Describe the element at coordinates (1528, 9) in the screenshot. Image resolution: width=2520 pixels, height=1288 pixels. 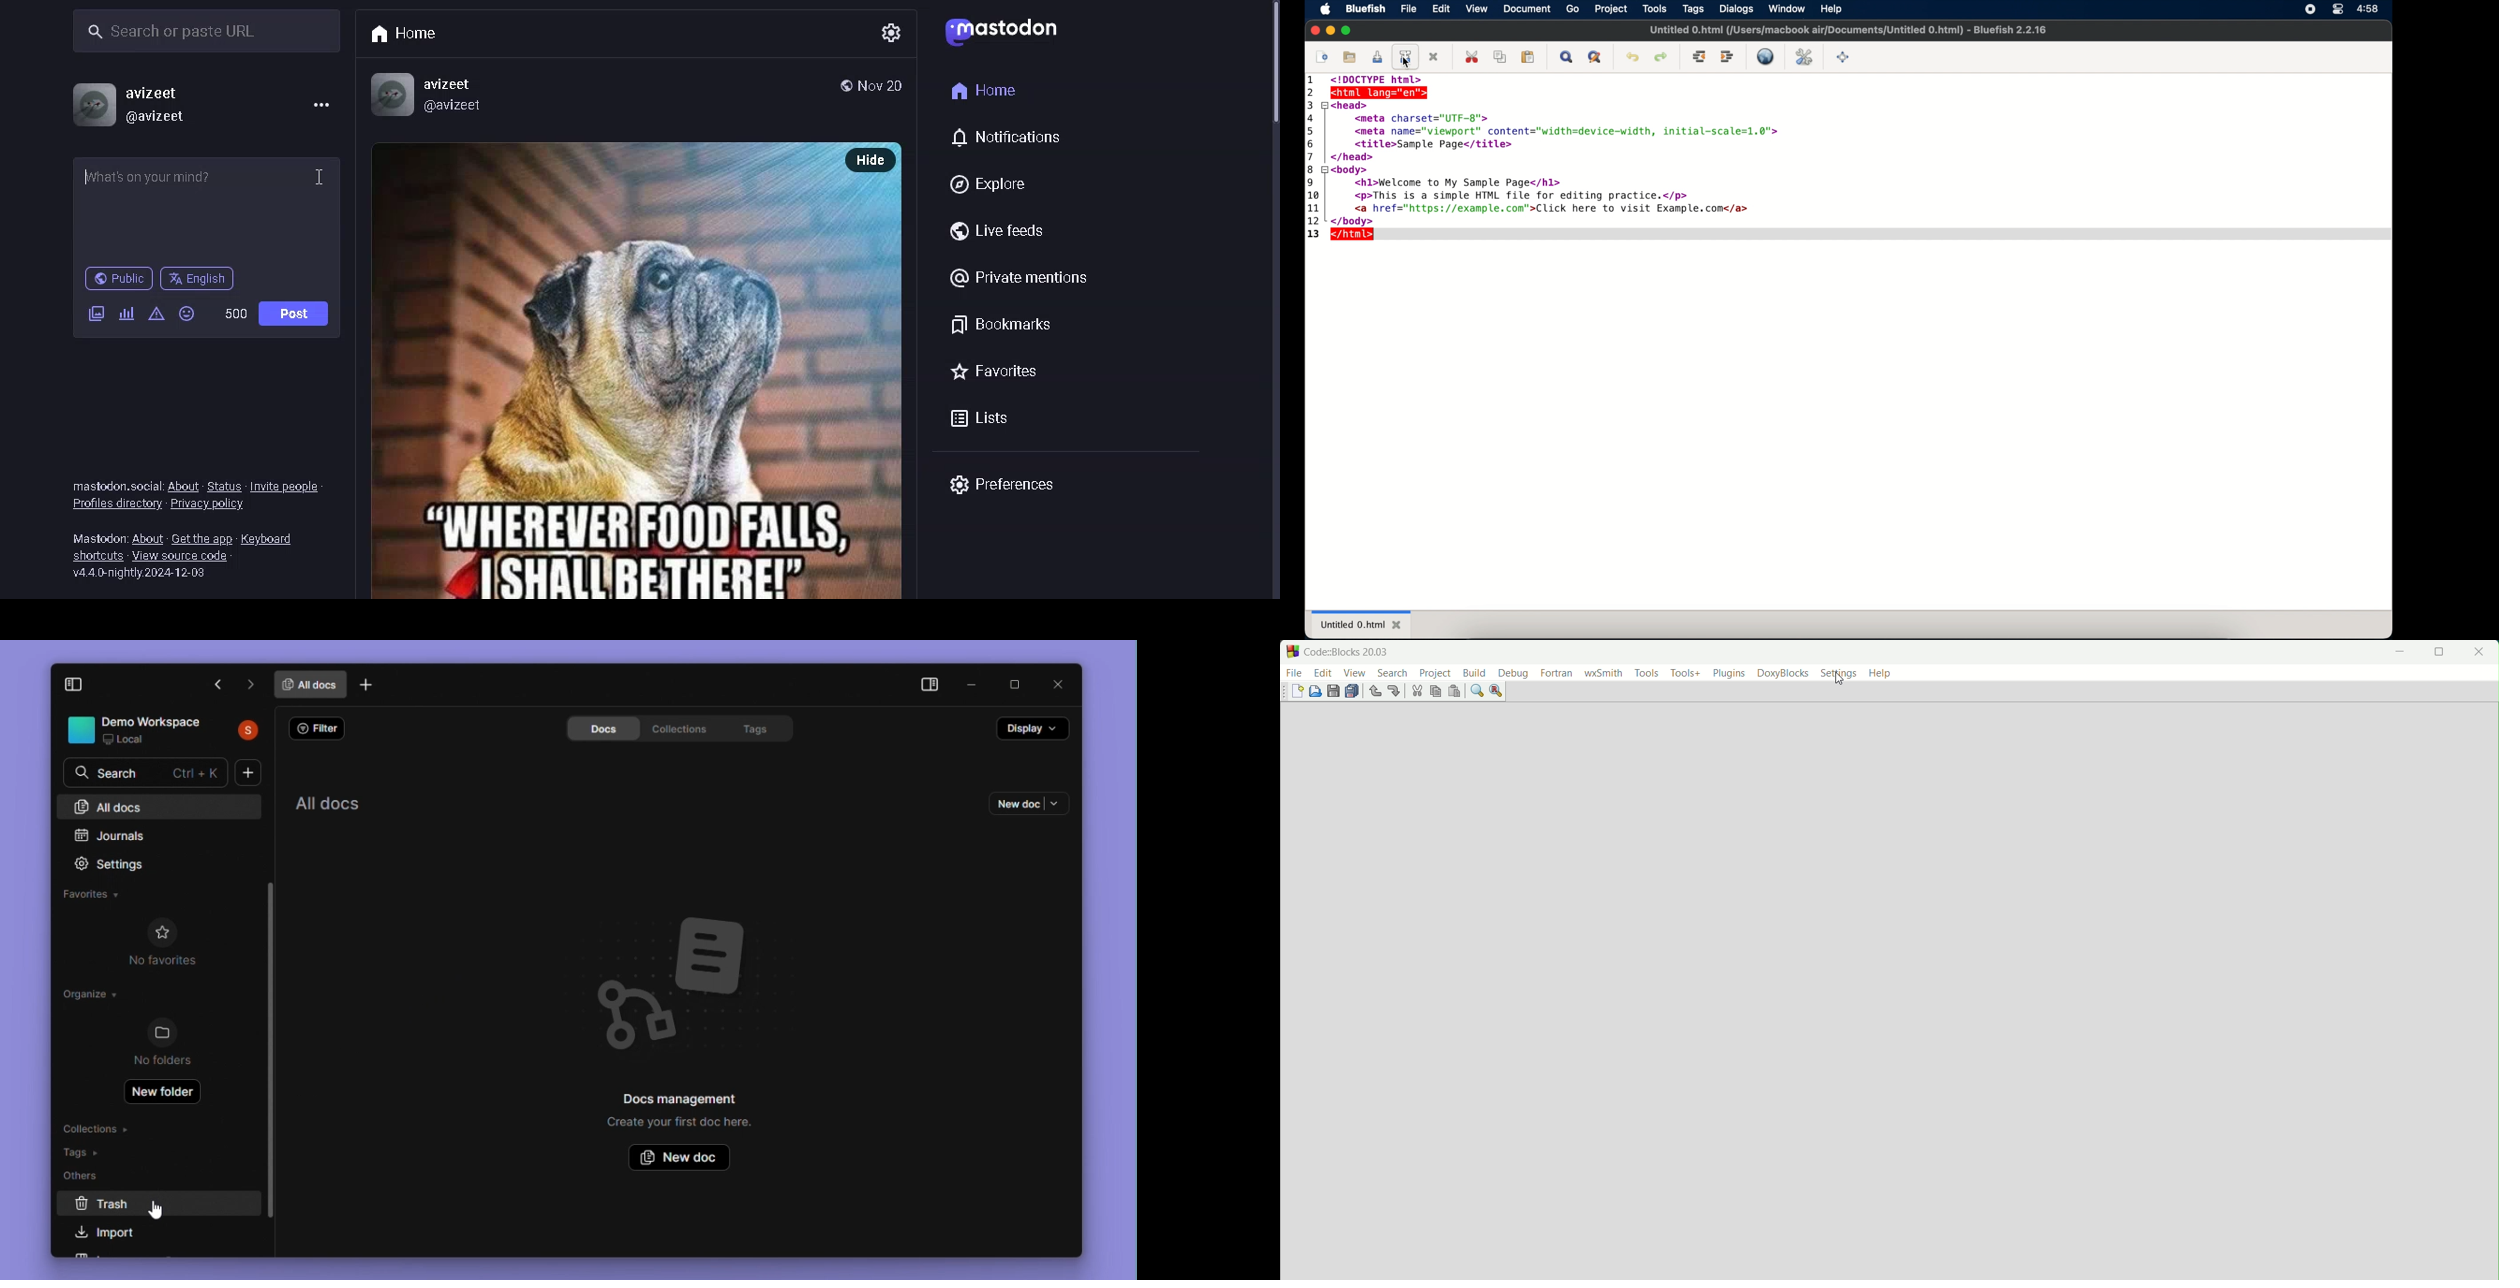
I see `document` at that location.